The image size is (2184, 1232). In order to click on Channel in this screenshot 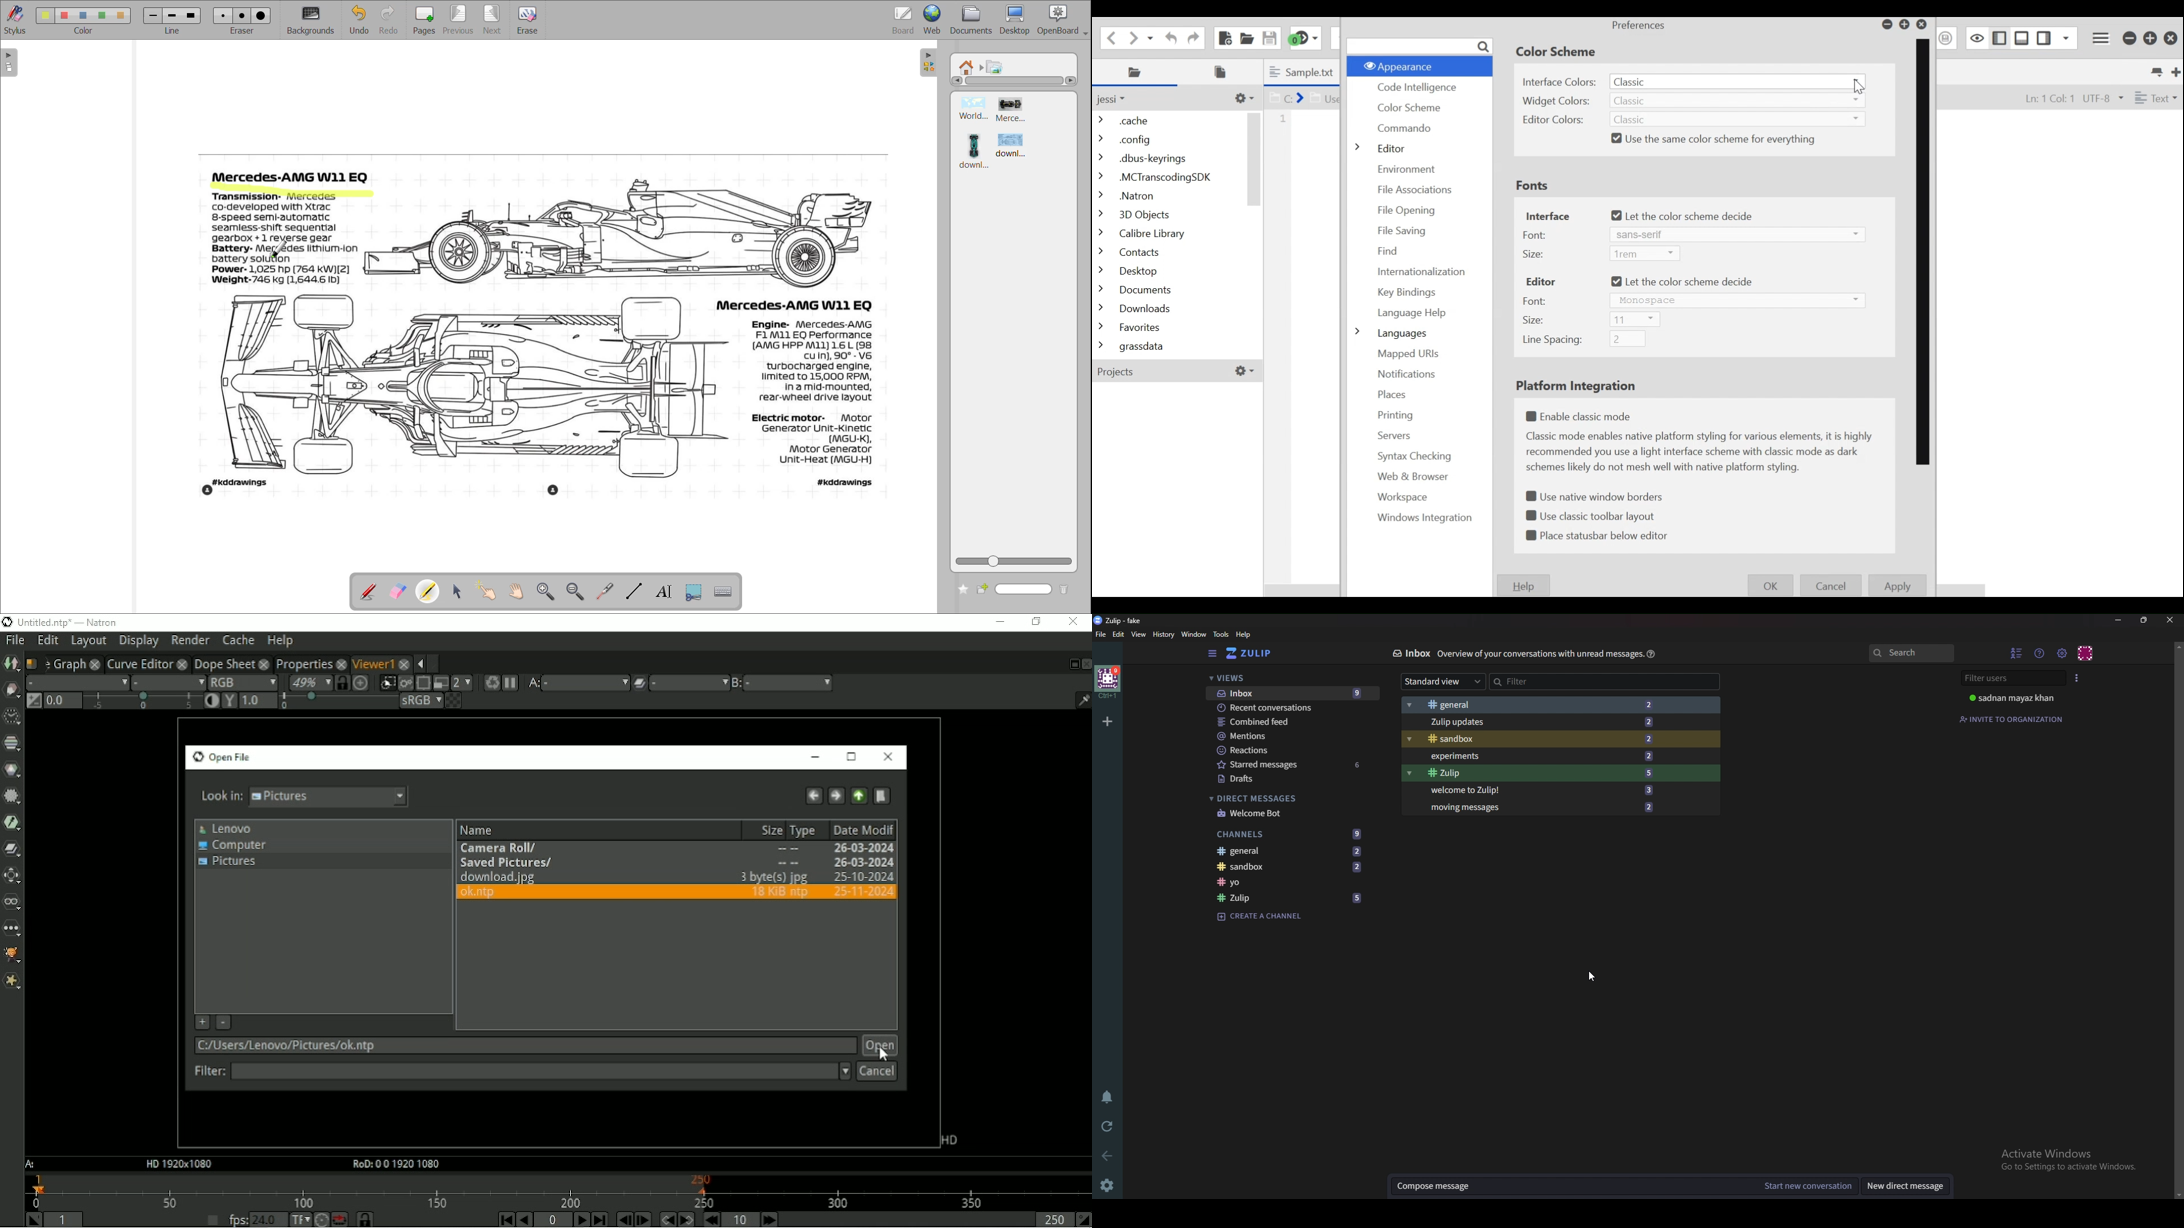, I will do `click(1286, 882)`.